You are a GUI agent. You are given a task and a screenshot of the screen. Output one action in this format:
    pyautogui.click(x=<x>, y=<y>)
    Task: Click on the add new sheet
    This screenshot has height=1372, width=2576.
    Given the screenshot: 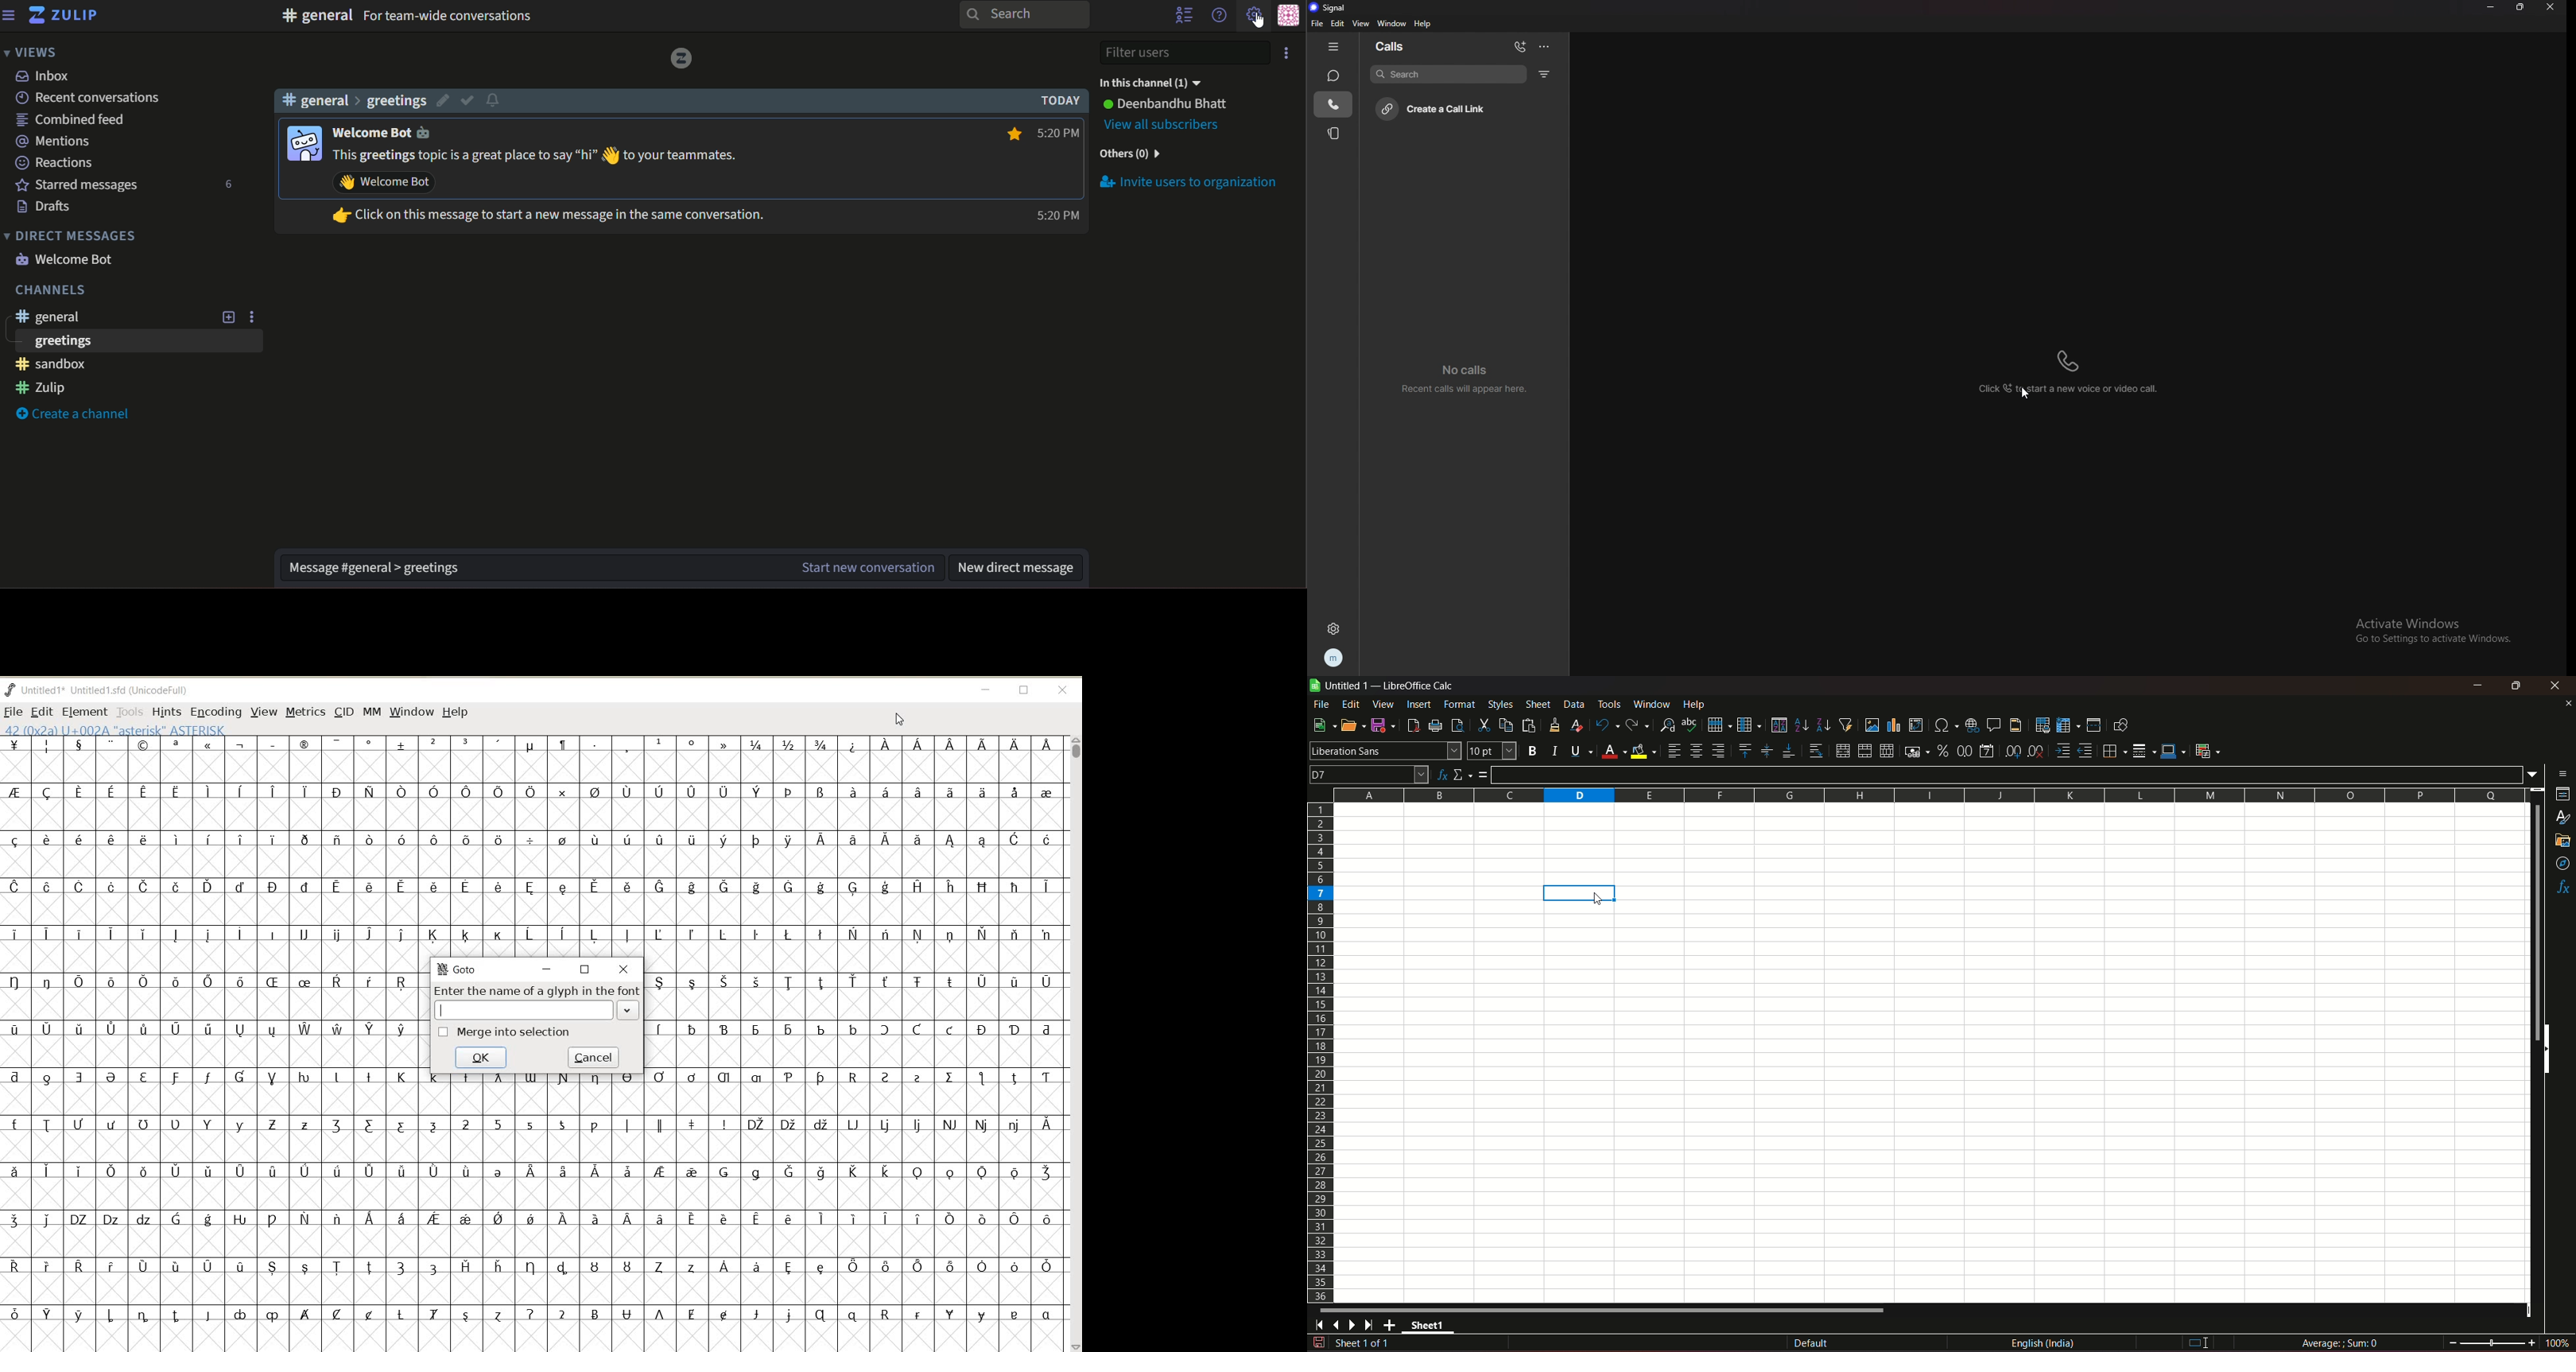 What is the action you would take?
    pyautogui.click(x=1391, y=1325)
    